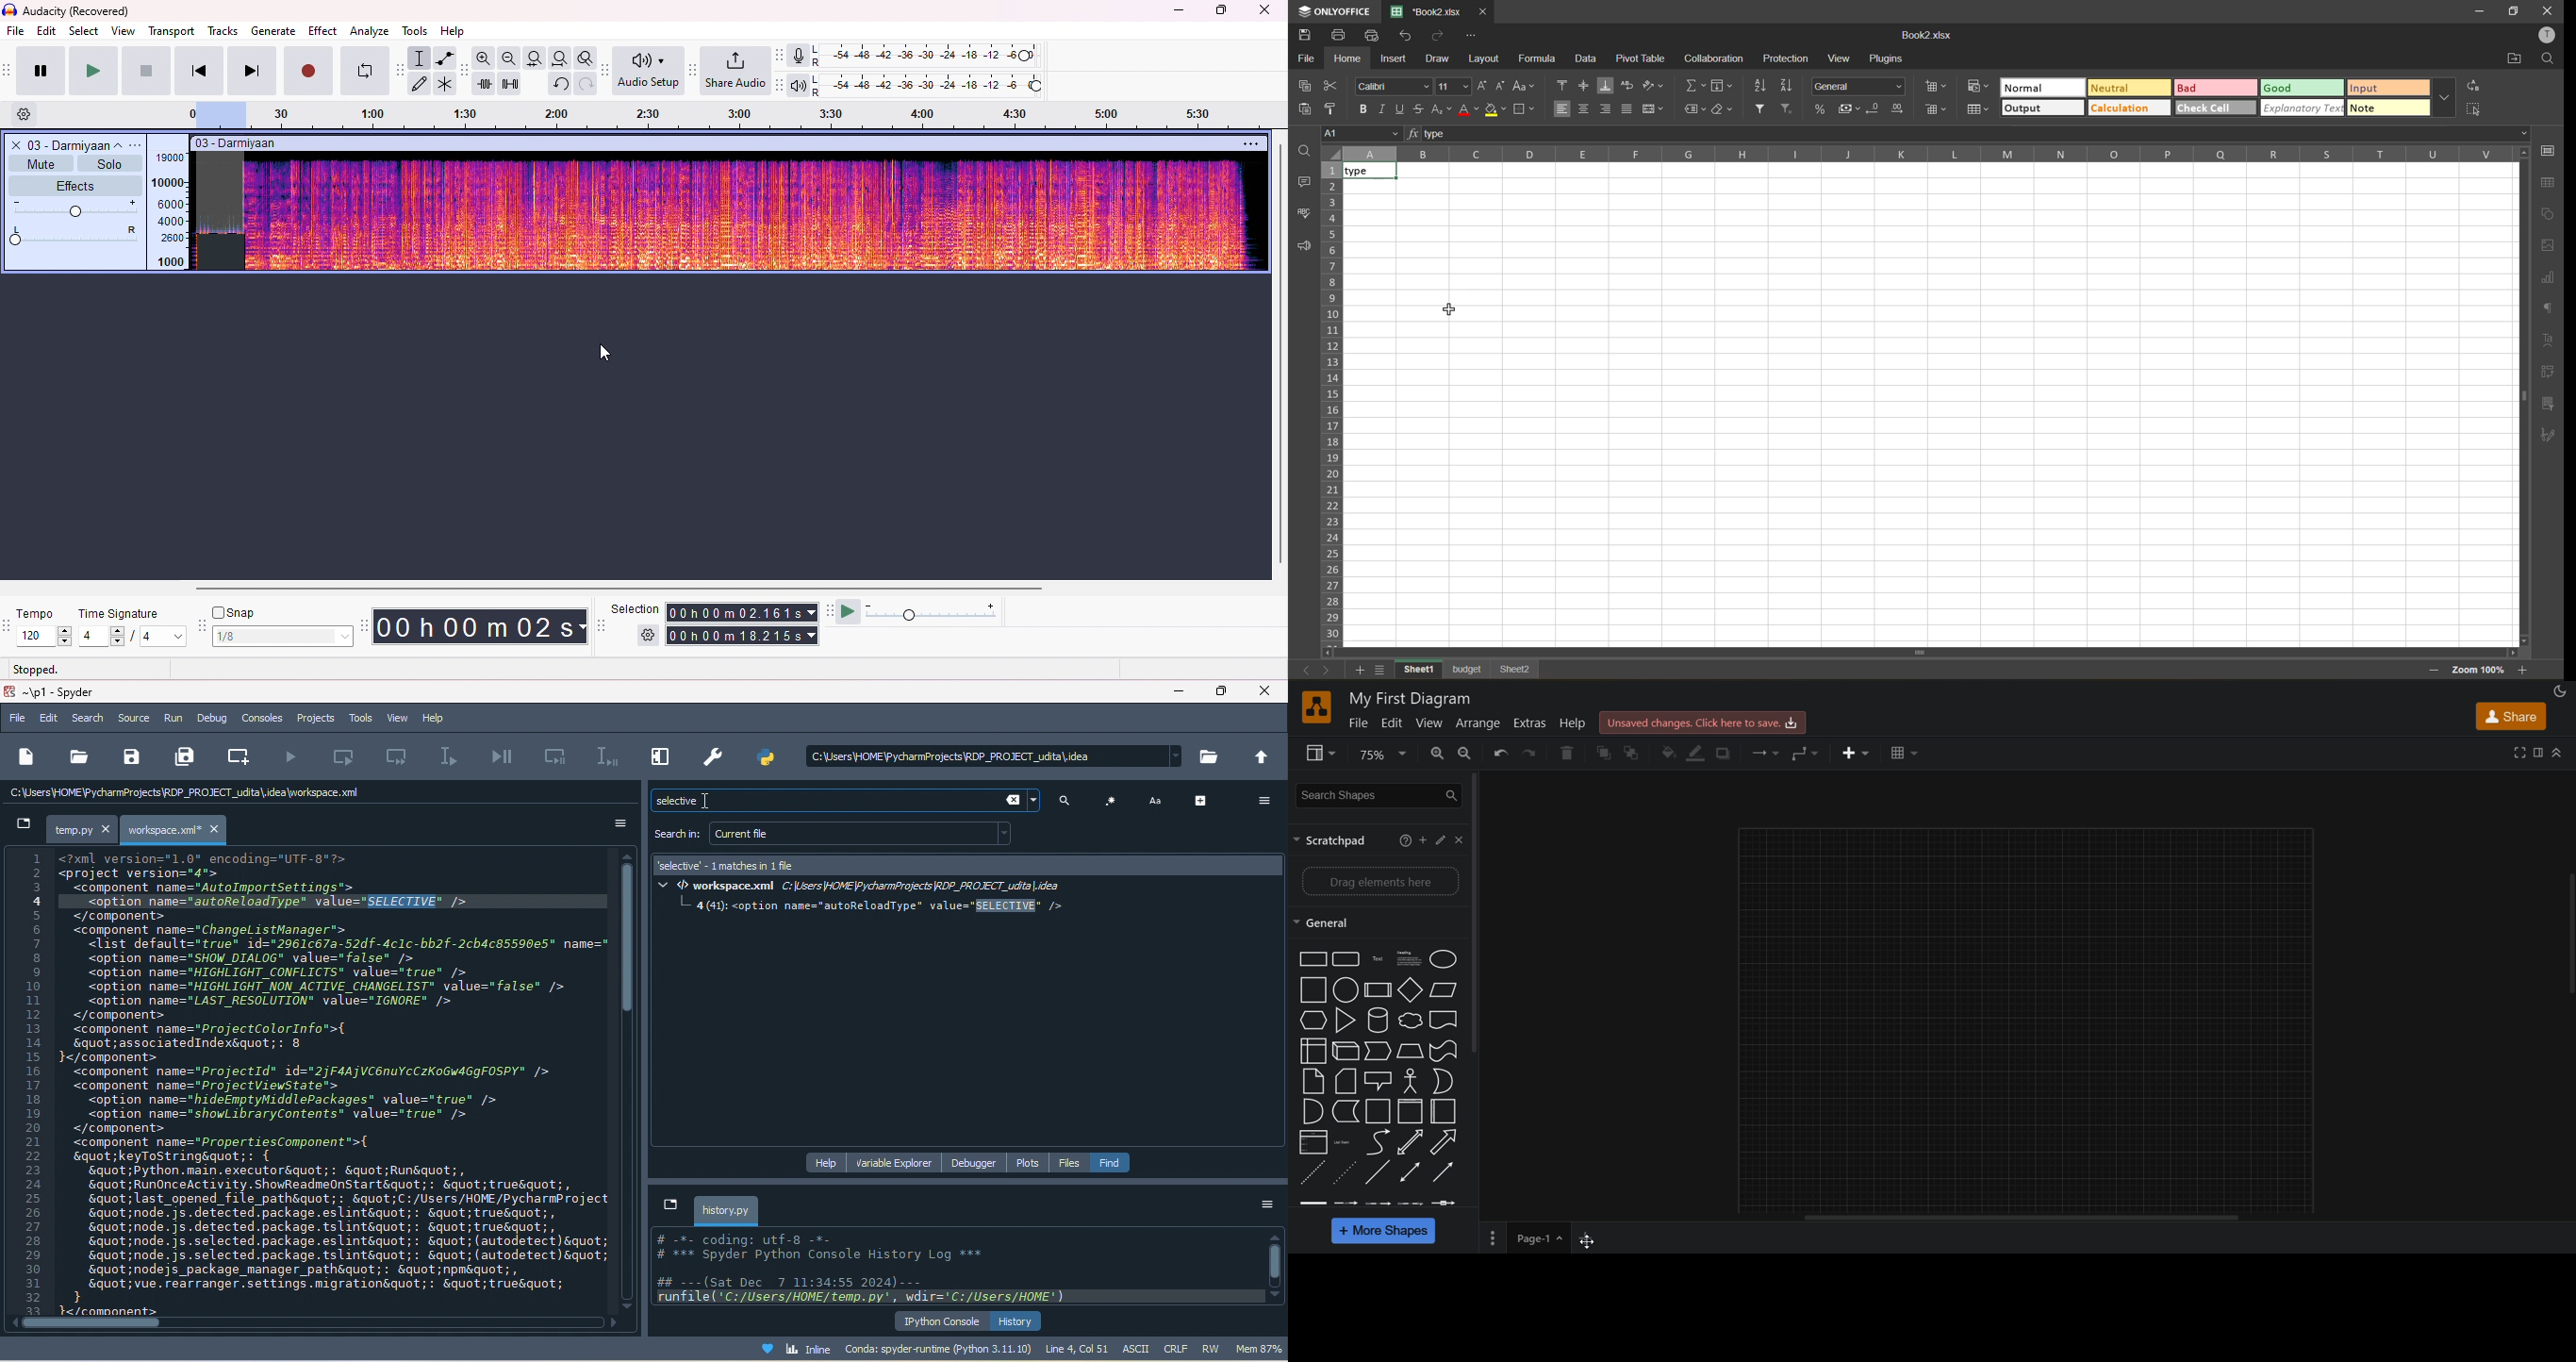 The width and height of the screenshot is (2576, 1372). Describe the element at coordinates (306, 78) in the screenshot. I see `record` at that location.